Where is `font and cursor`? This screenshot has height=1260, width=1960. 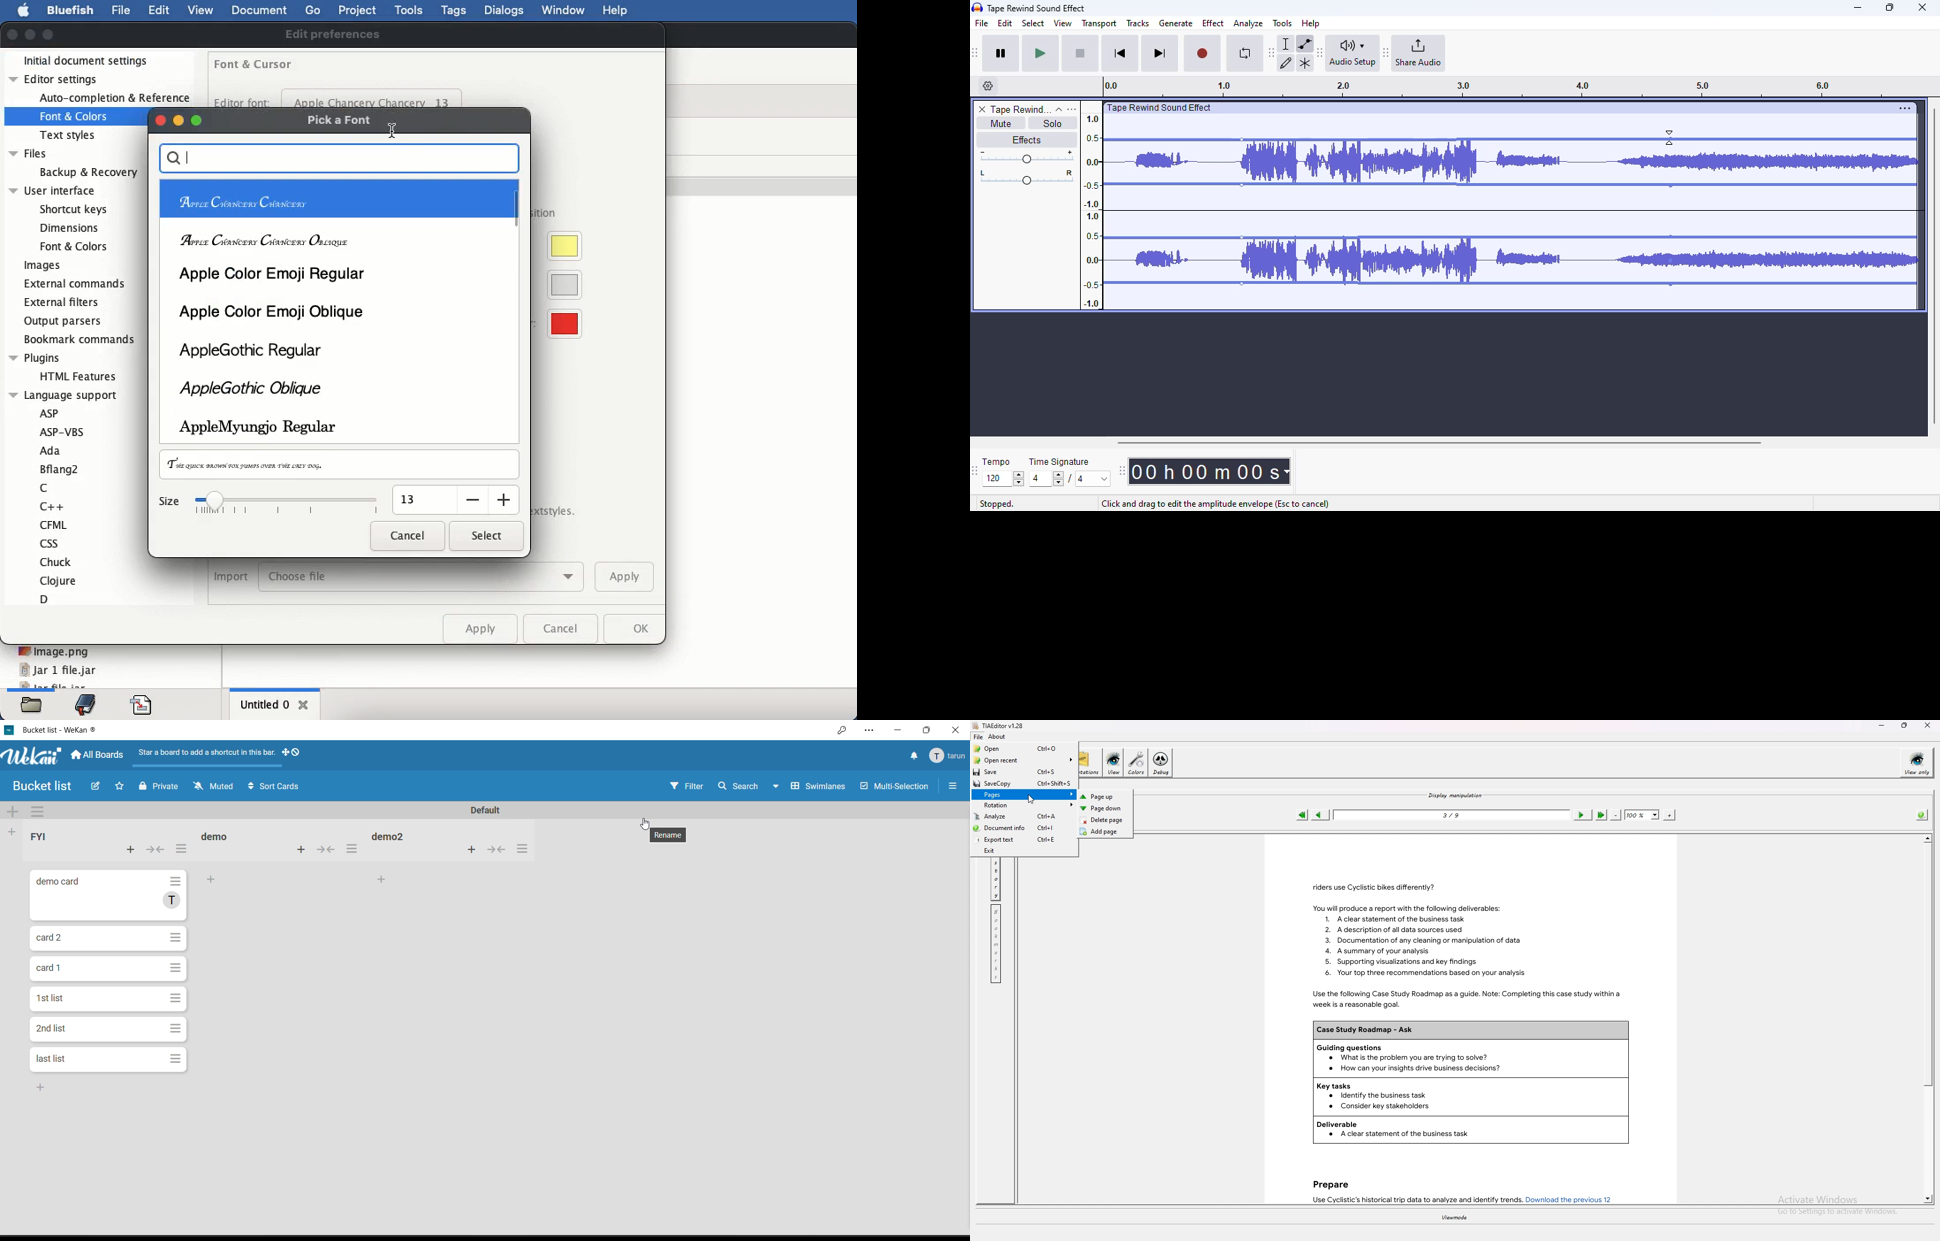 font and cursor is located at coordinates (254, 63).